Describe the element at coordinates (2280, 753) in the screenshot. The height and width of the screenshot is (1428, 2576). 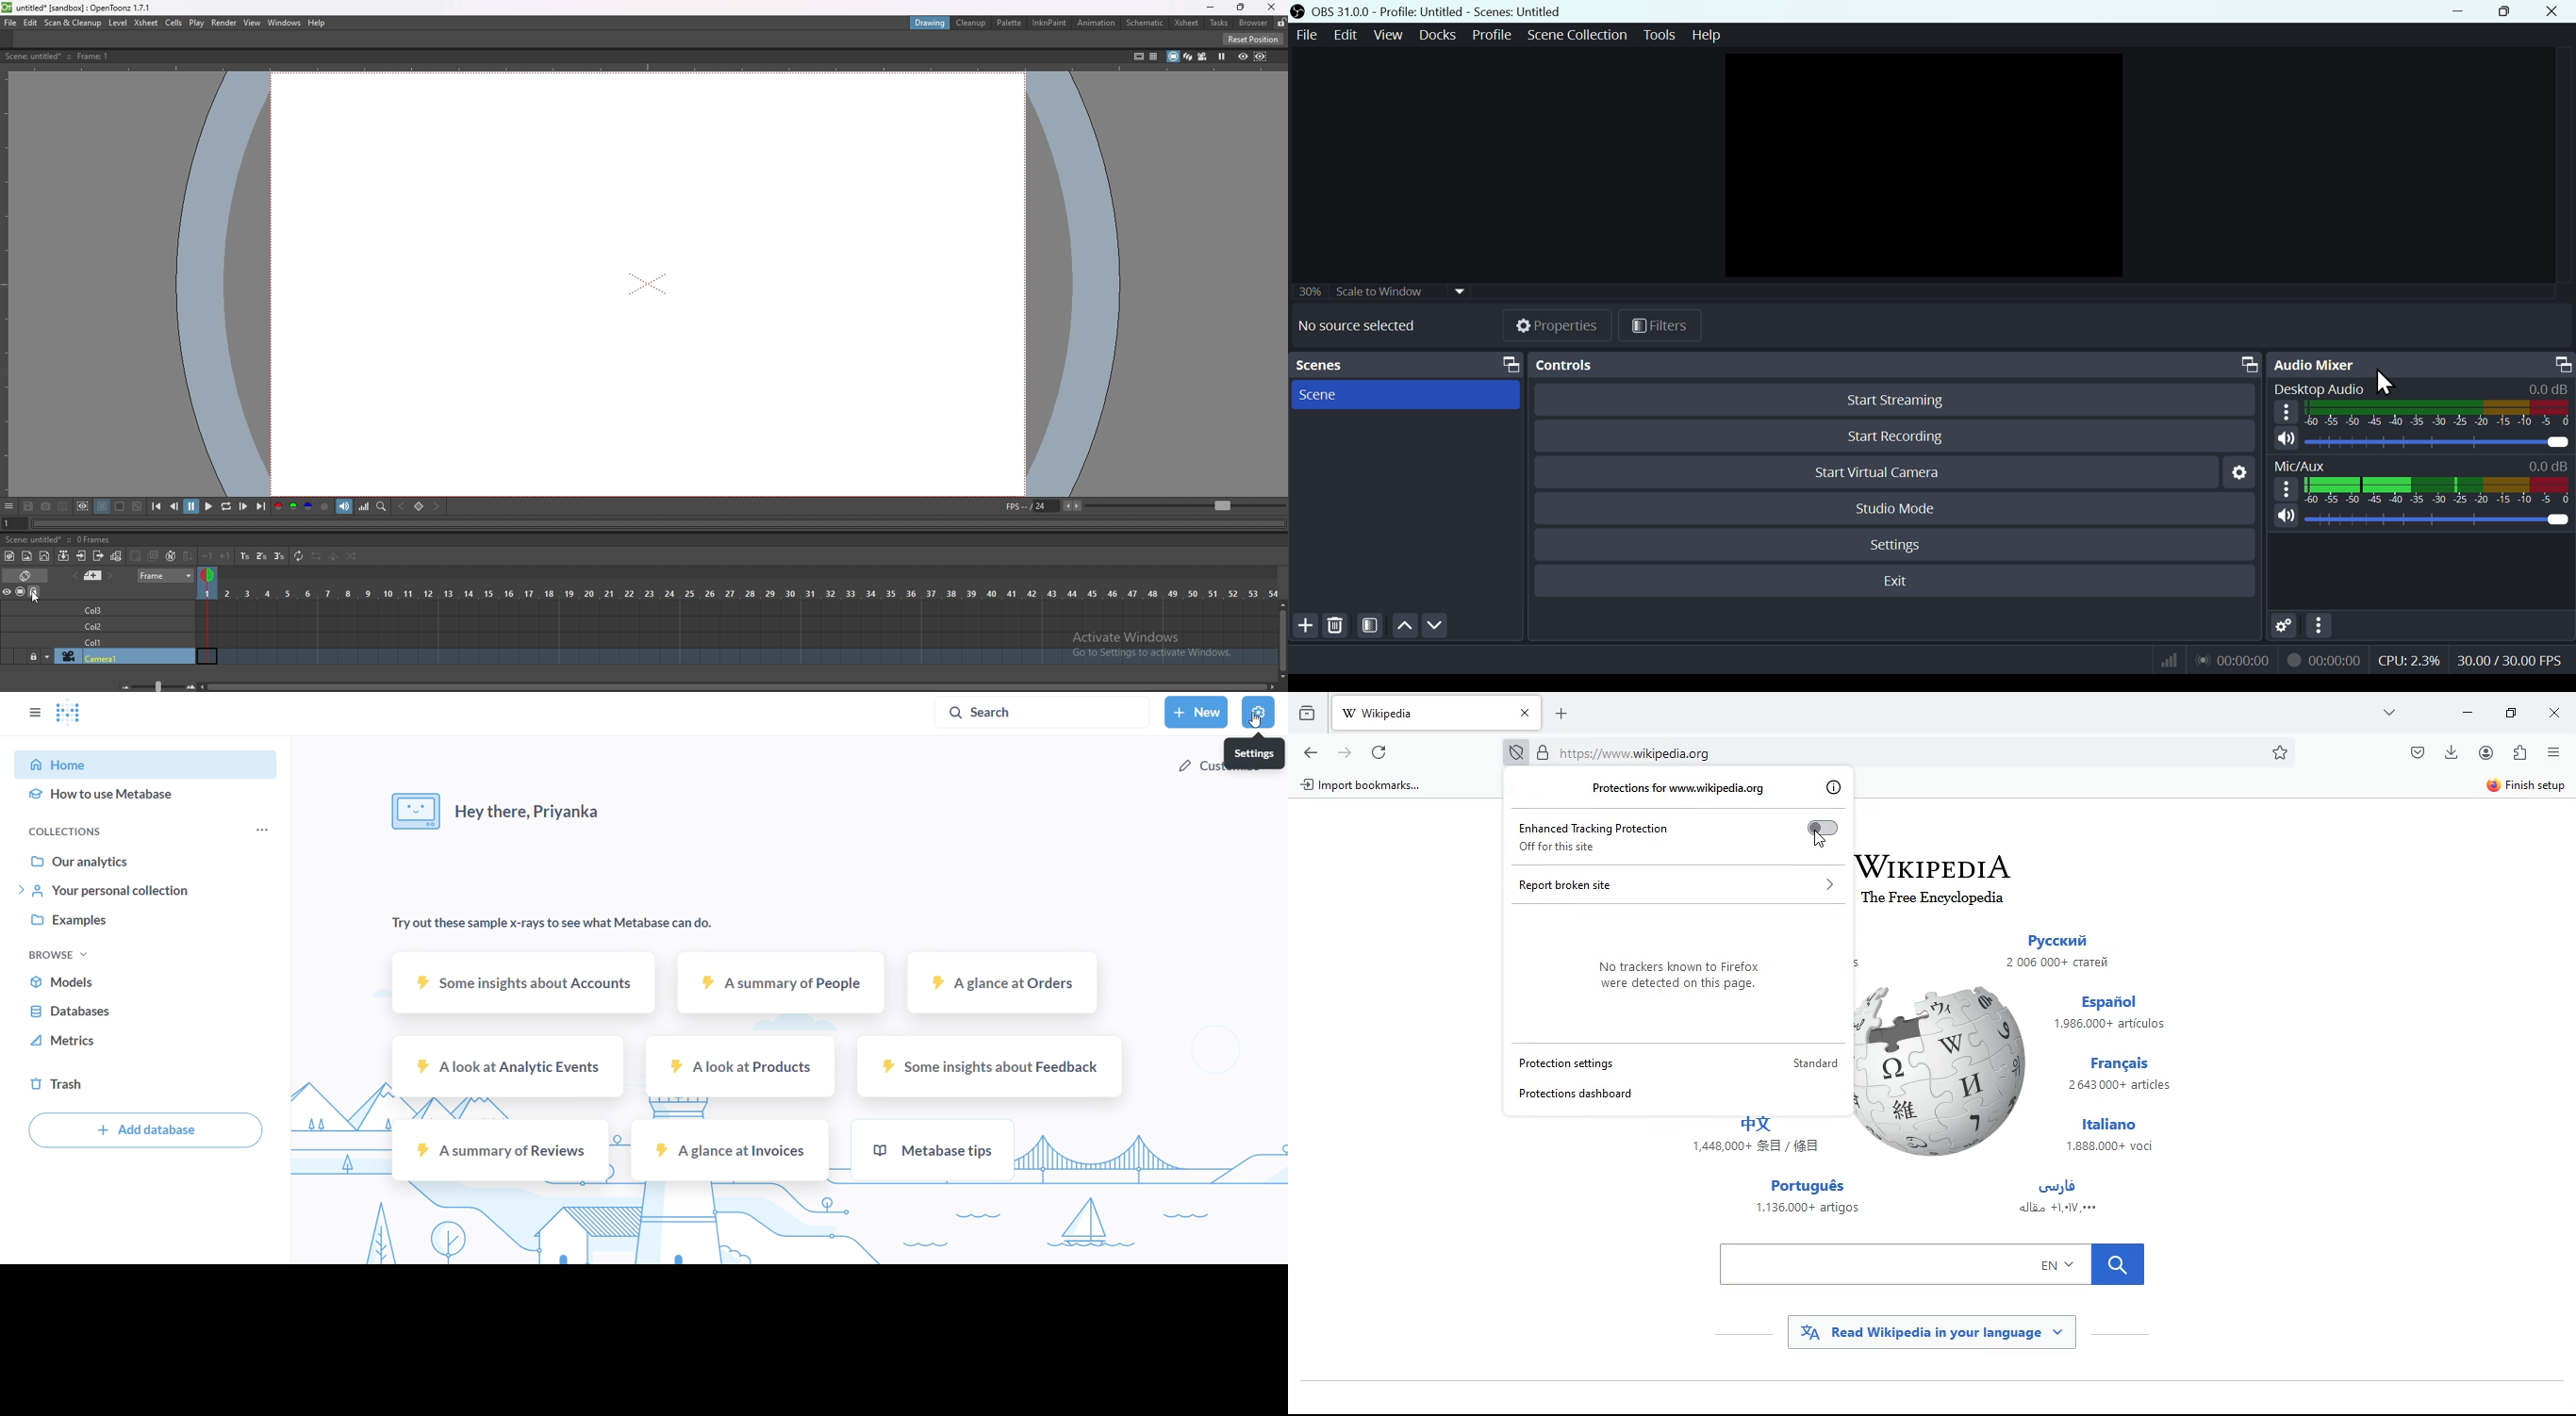
I see `favorite` at that location.